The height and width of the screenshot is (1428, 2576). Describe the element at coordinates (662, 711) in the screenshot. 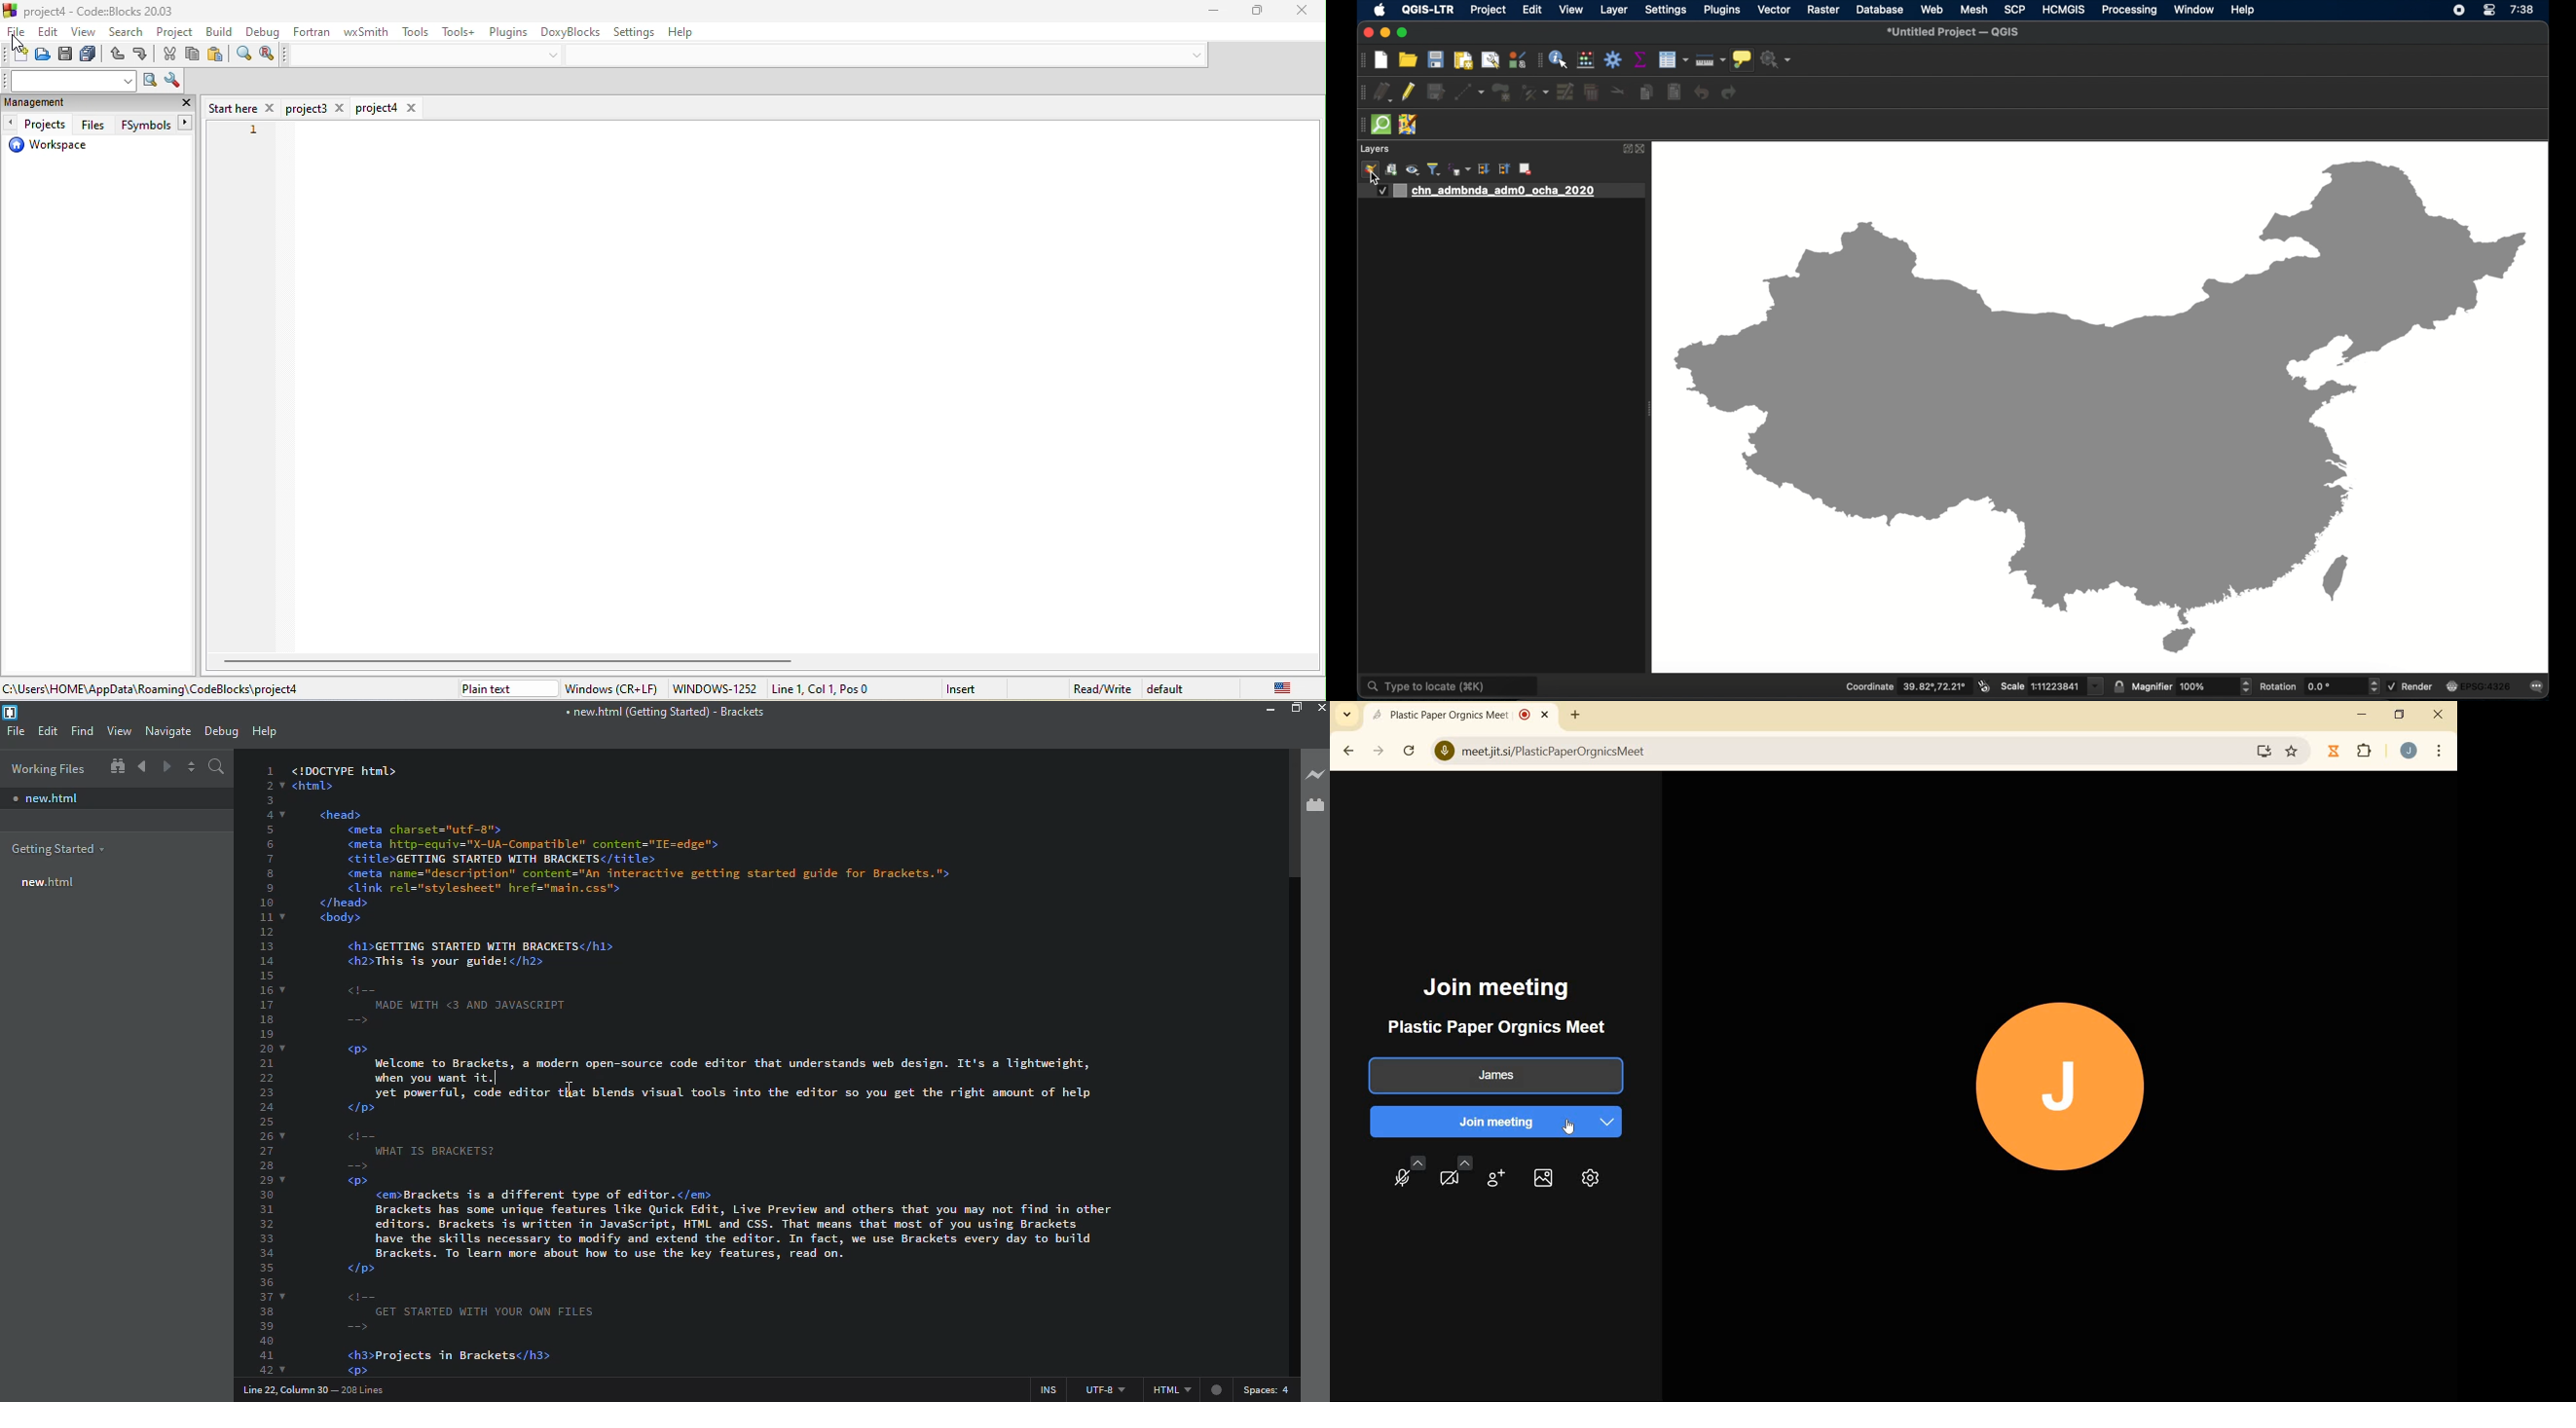

I see `brackets` at that location.